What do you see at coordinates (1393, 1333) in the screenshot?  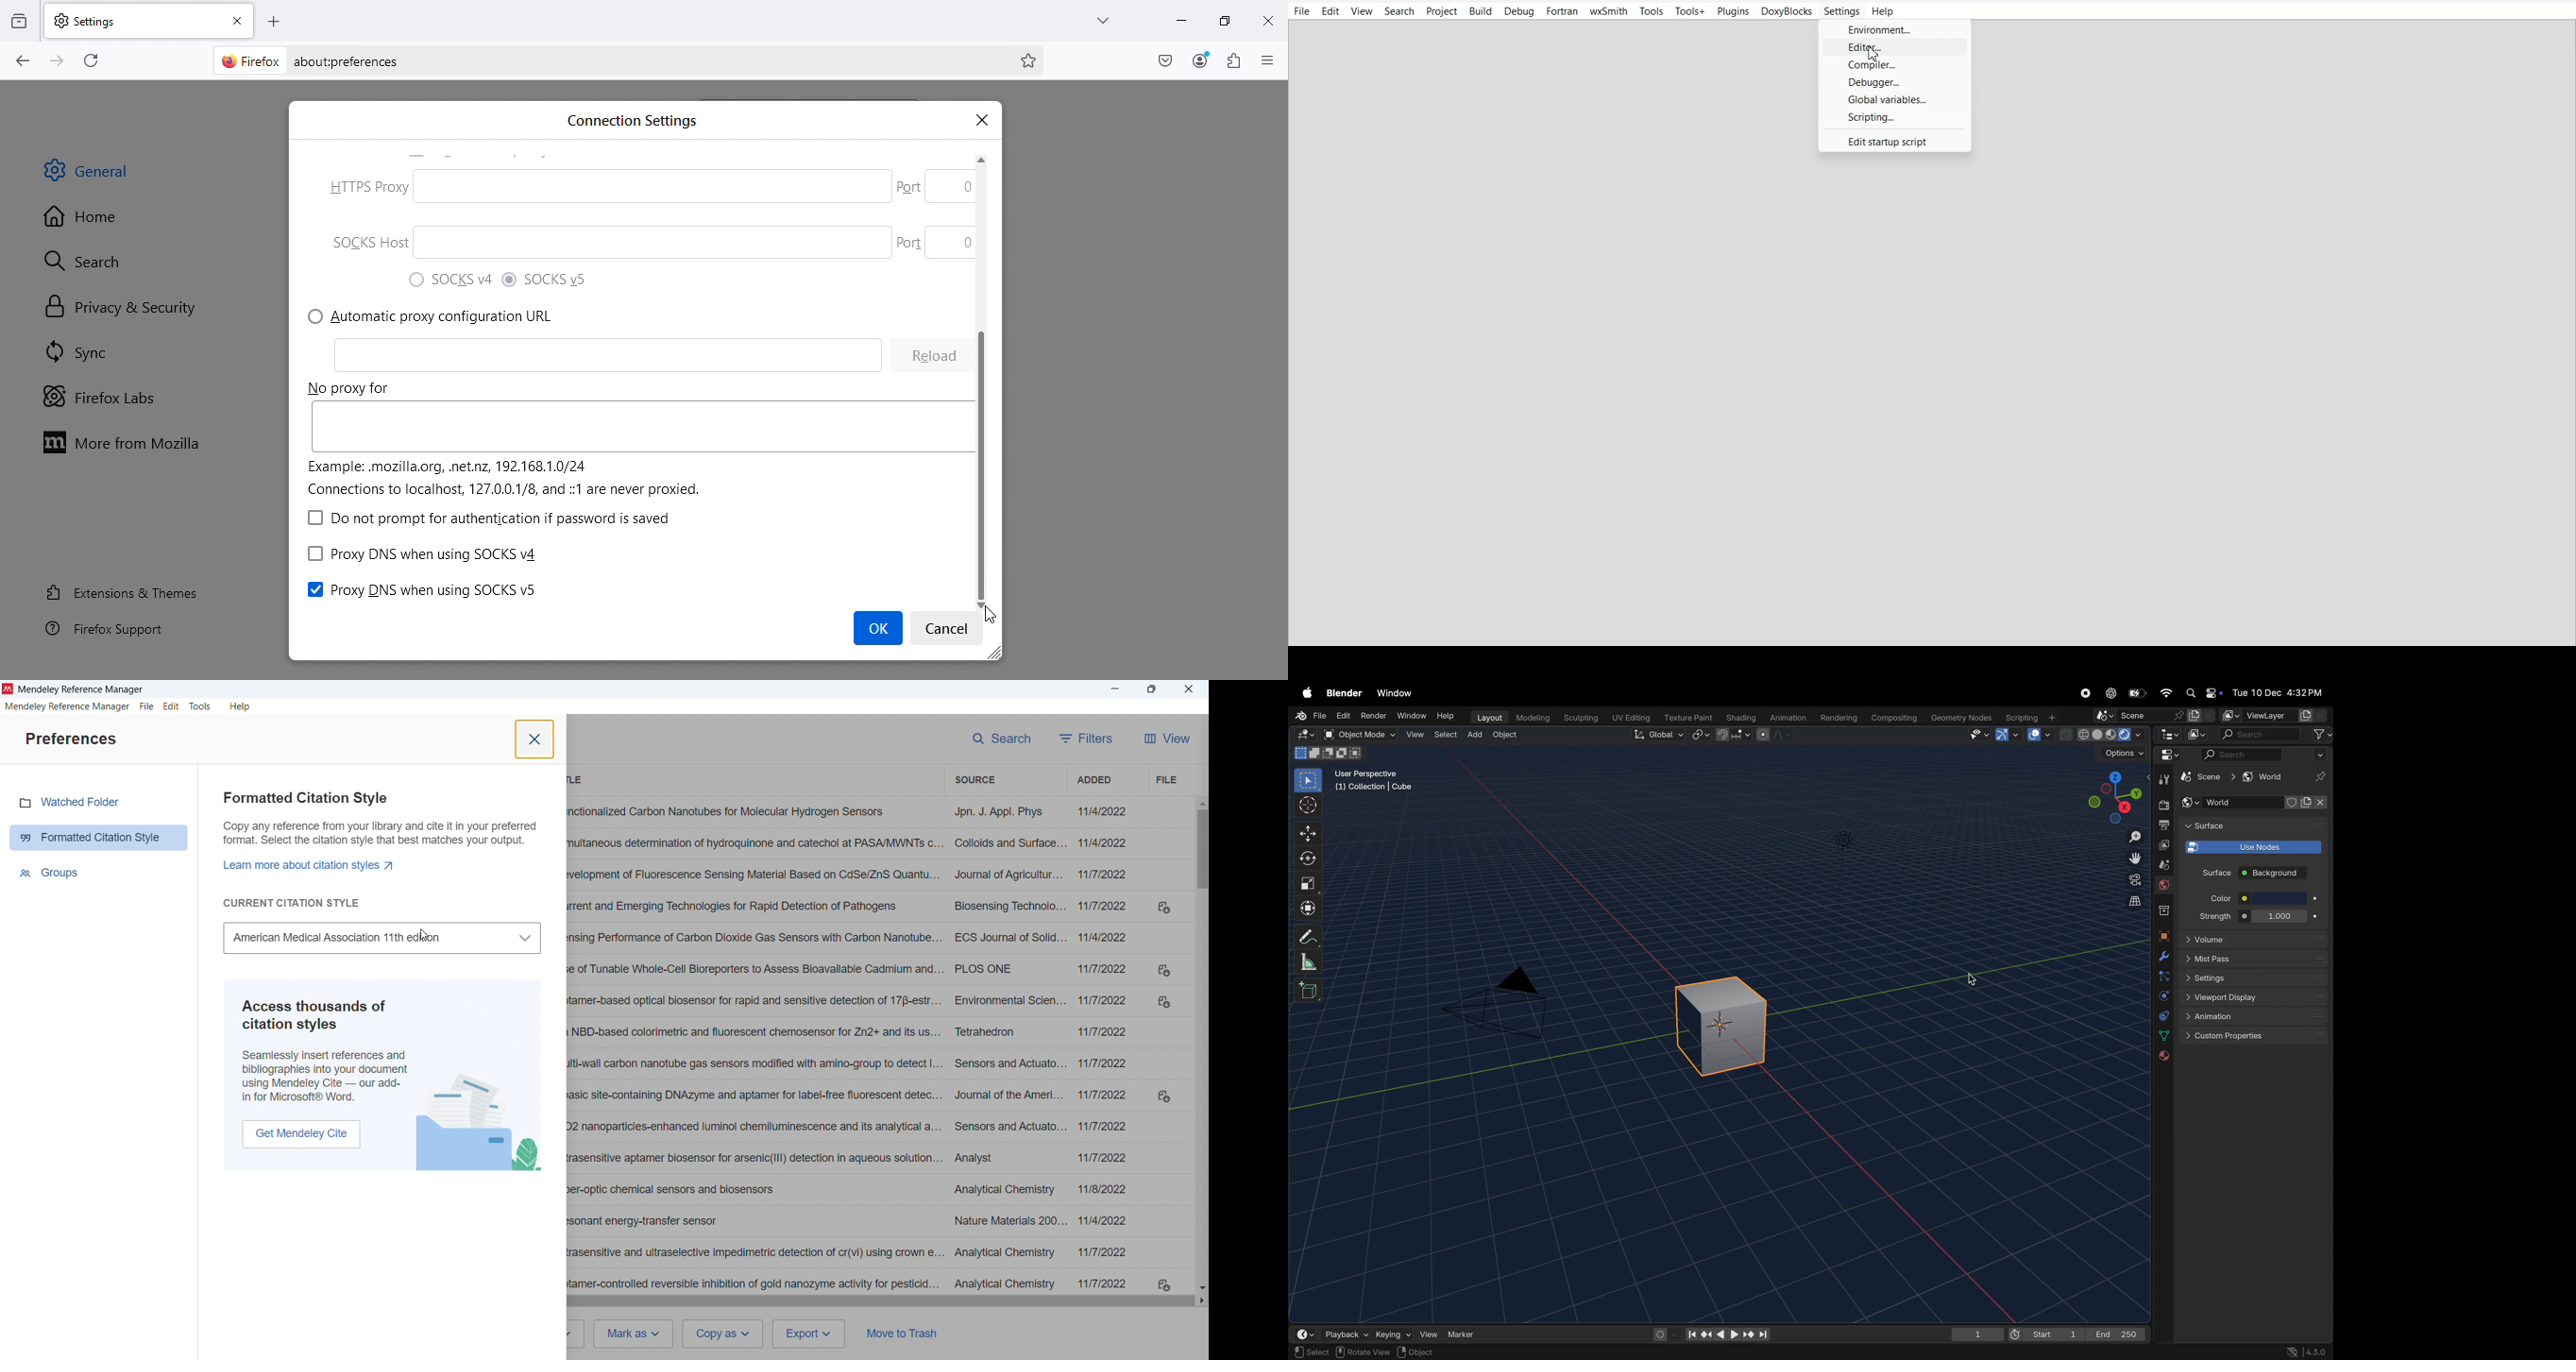 I see `keying` at bounding box center [1393, 1333].